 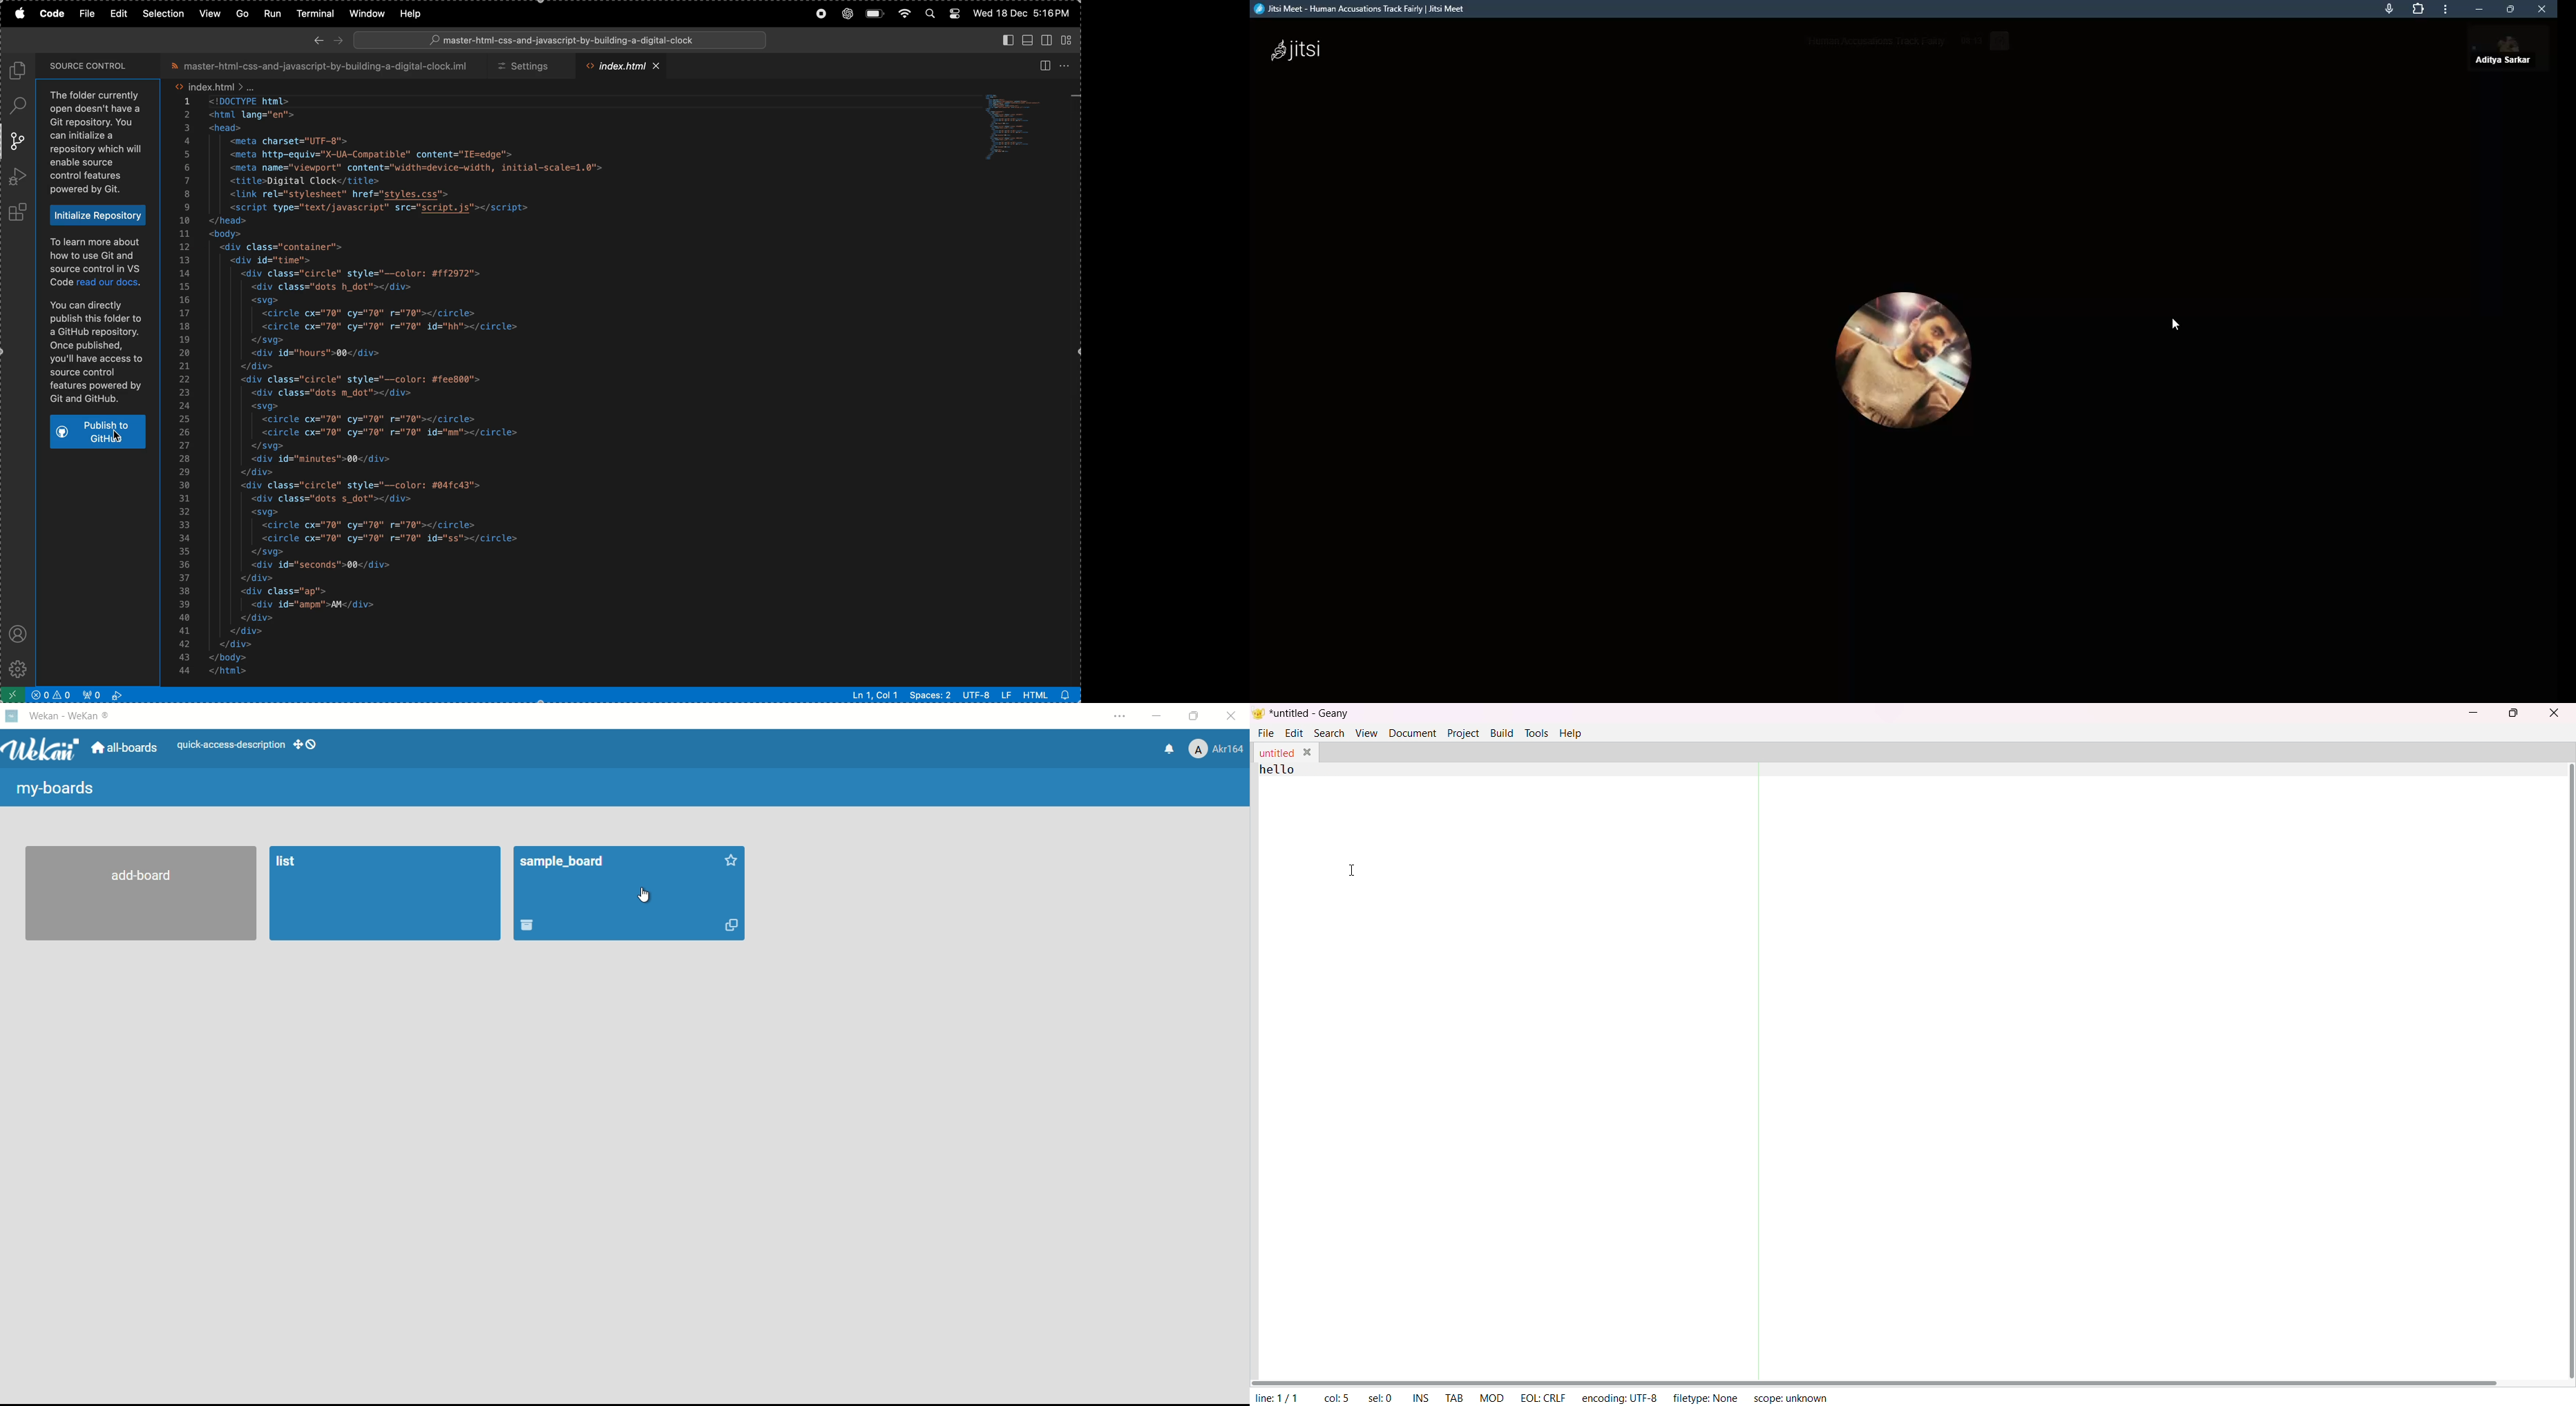 I want to click on </div>, so click(x=259, y=472).